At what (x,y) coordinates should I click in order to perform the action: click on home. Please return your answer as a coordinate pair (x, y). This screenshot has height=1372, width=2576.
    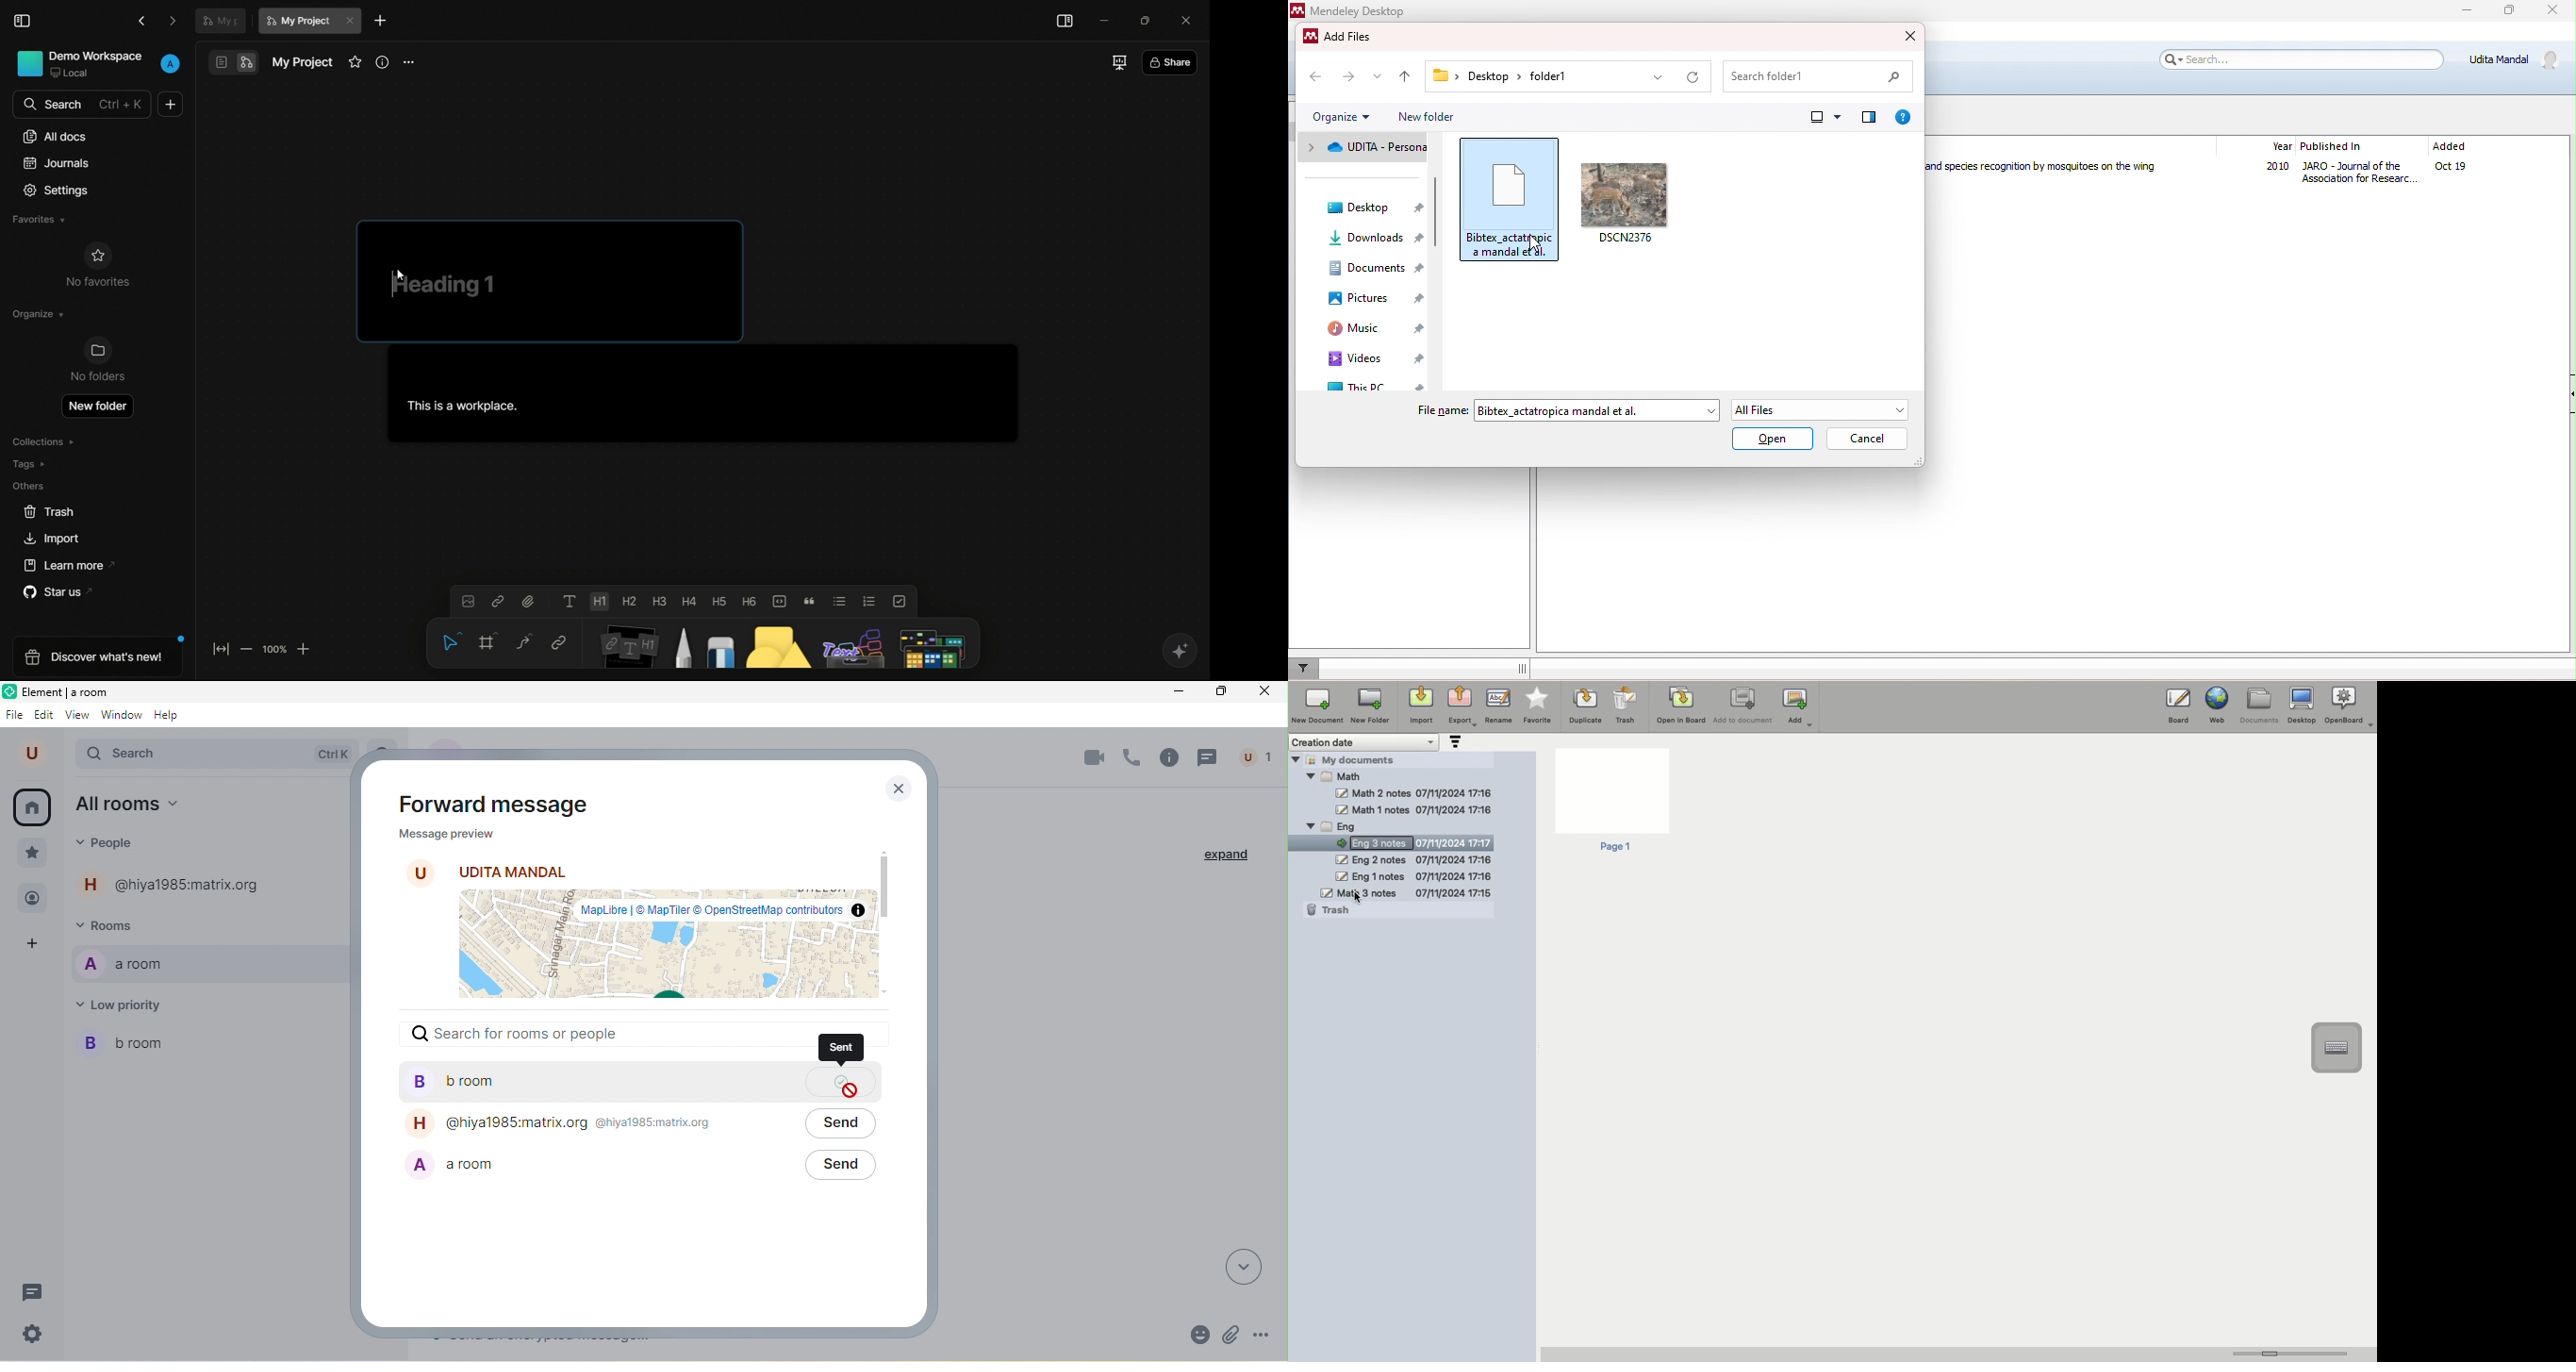
    Looking at the image, I should click on (32, 807).